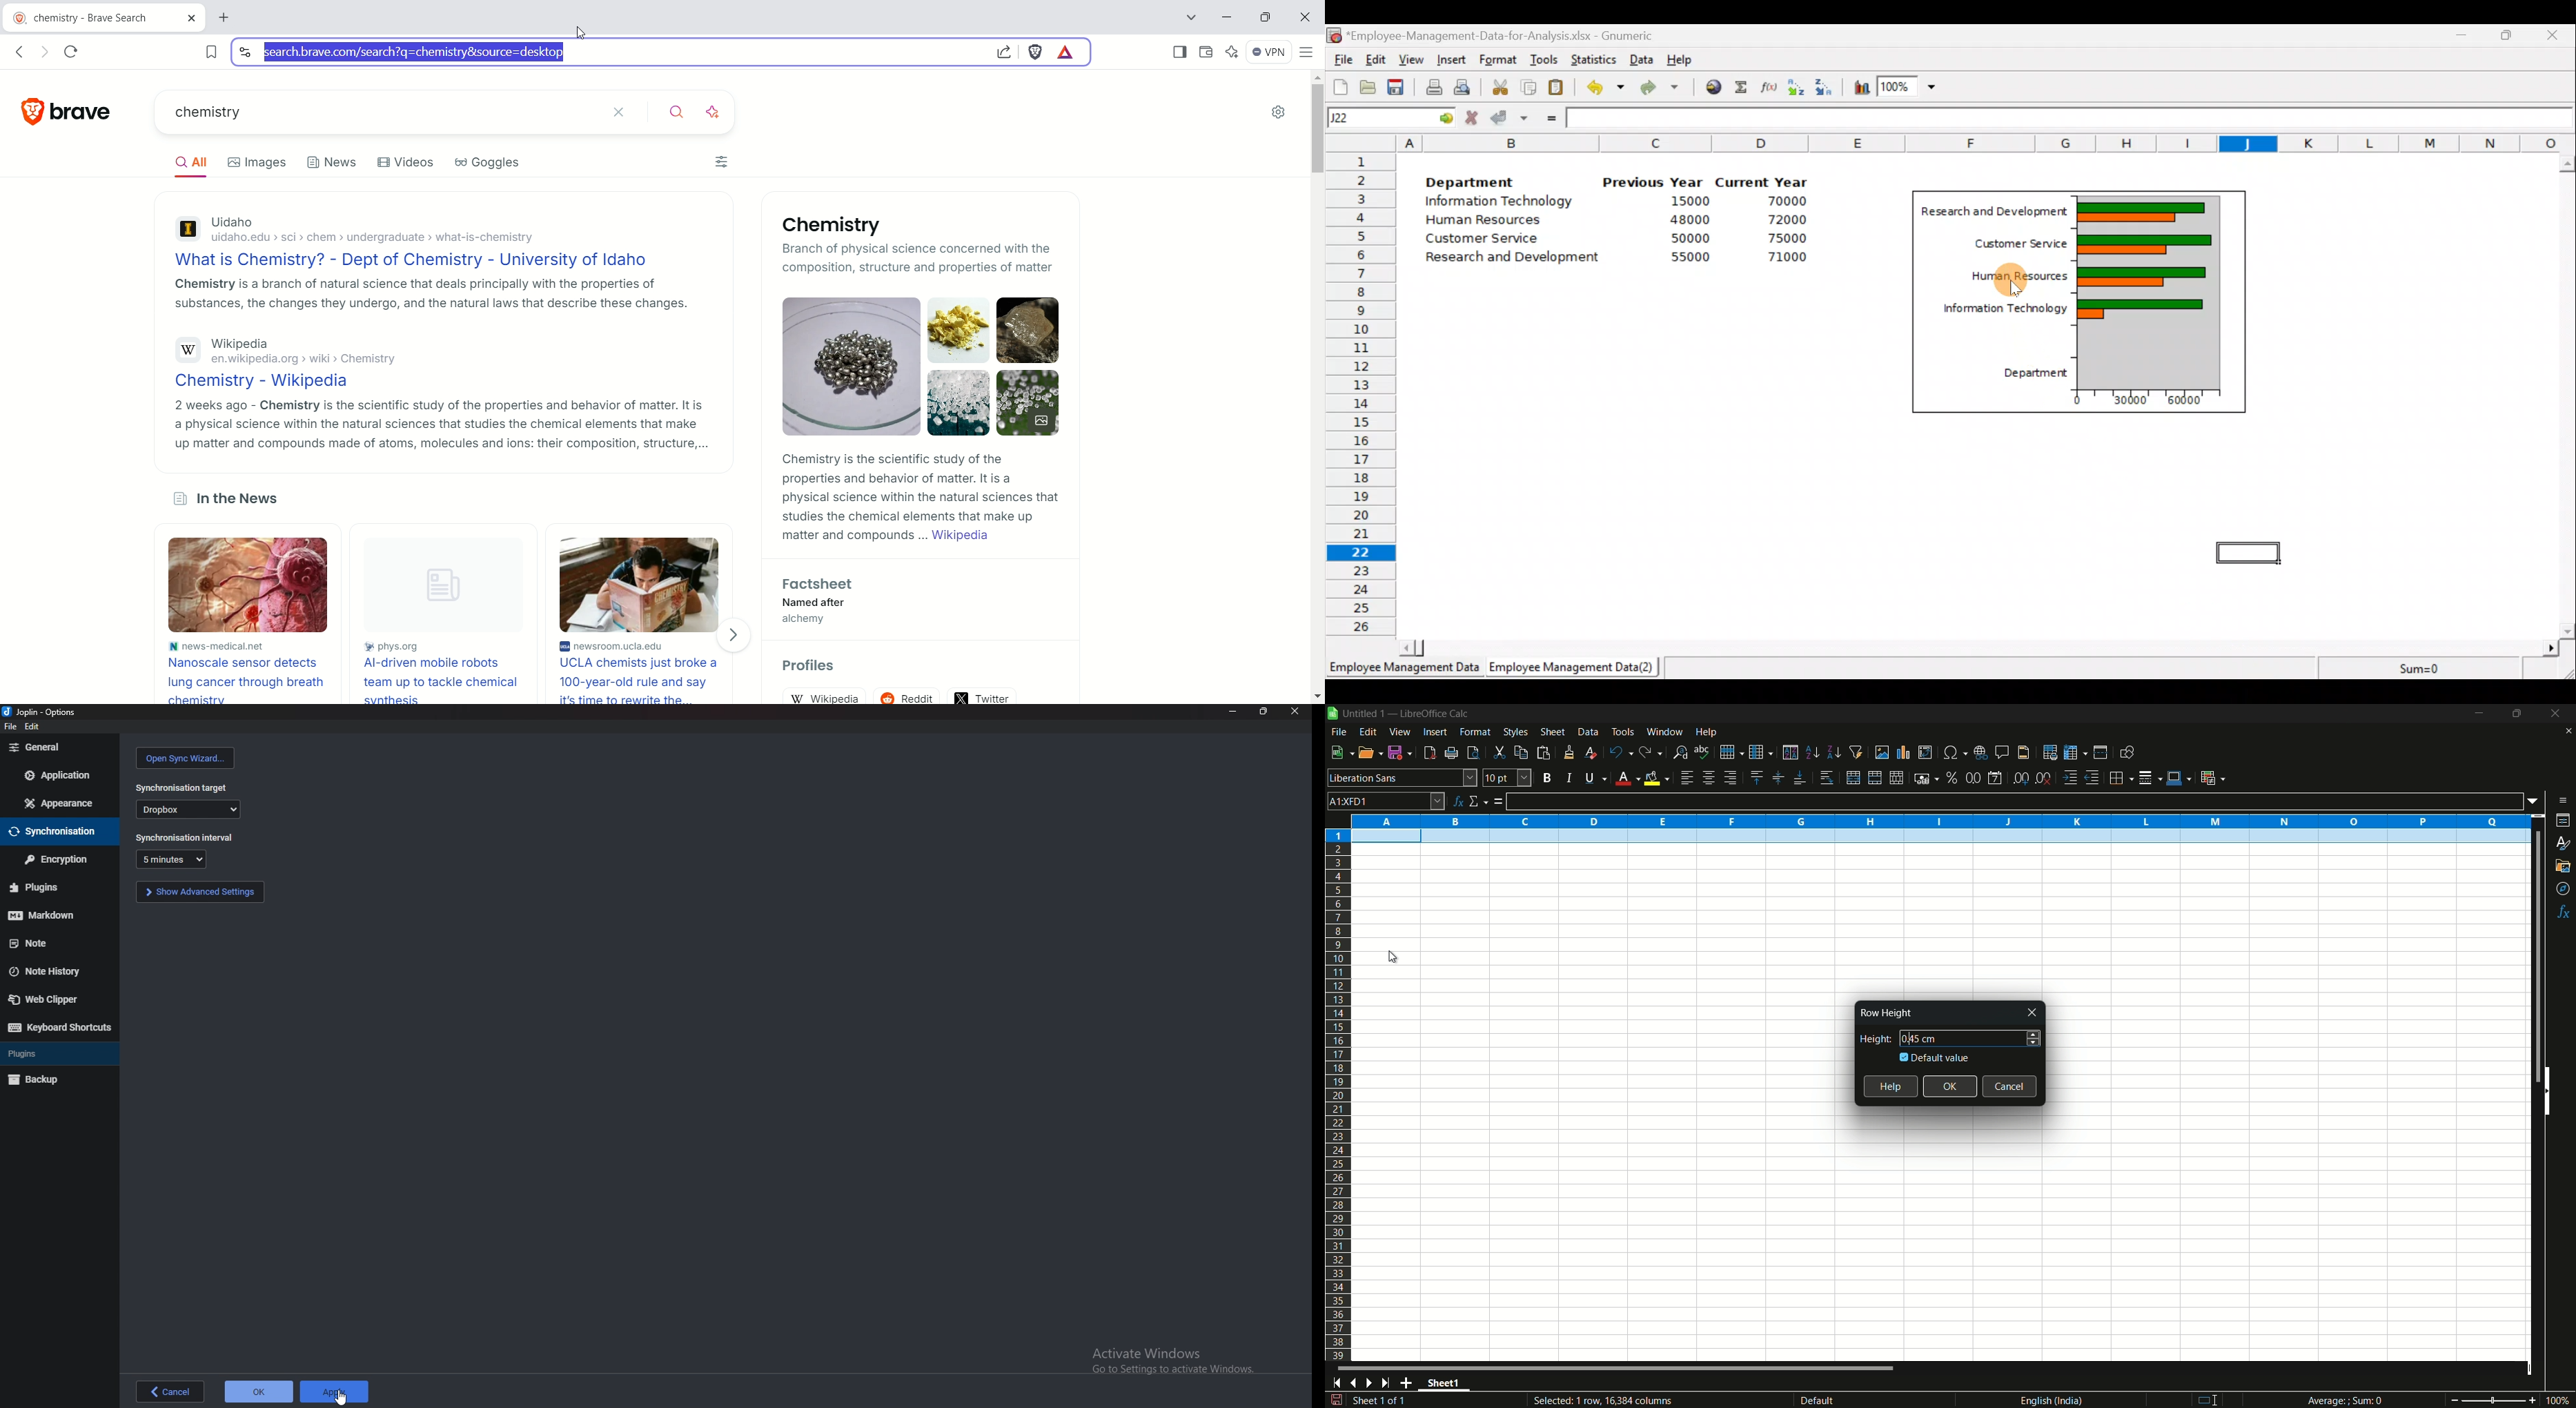 This screenshot has width=2576, height=1428. What do you see at coordinates (1974, 647) in the screenshot?
I see `Scroll bar` at bounding box center [1974, 647].